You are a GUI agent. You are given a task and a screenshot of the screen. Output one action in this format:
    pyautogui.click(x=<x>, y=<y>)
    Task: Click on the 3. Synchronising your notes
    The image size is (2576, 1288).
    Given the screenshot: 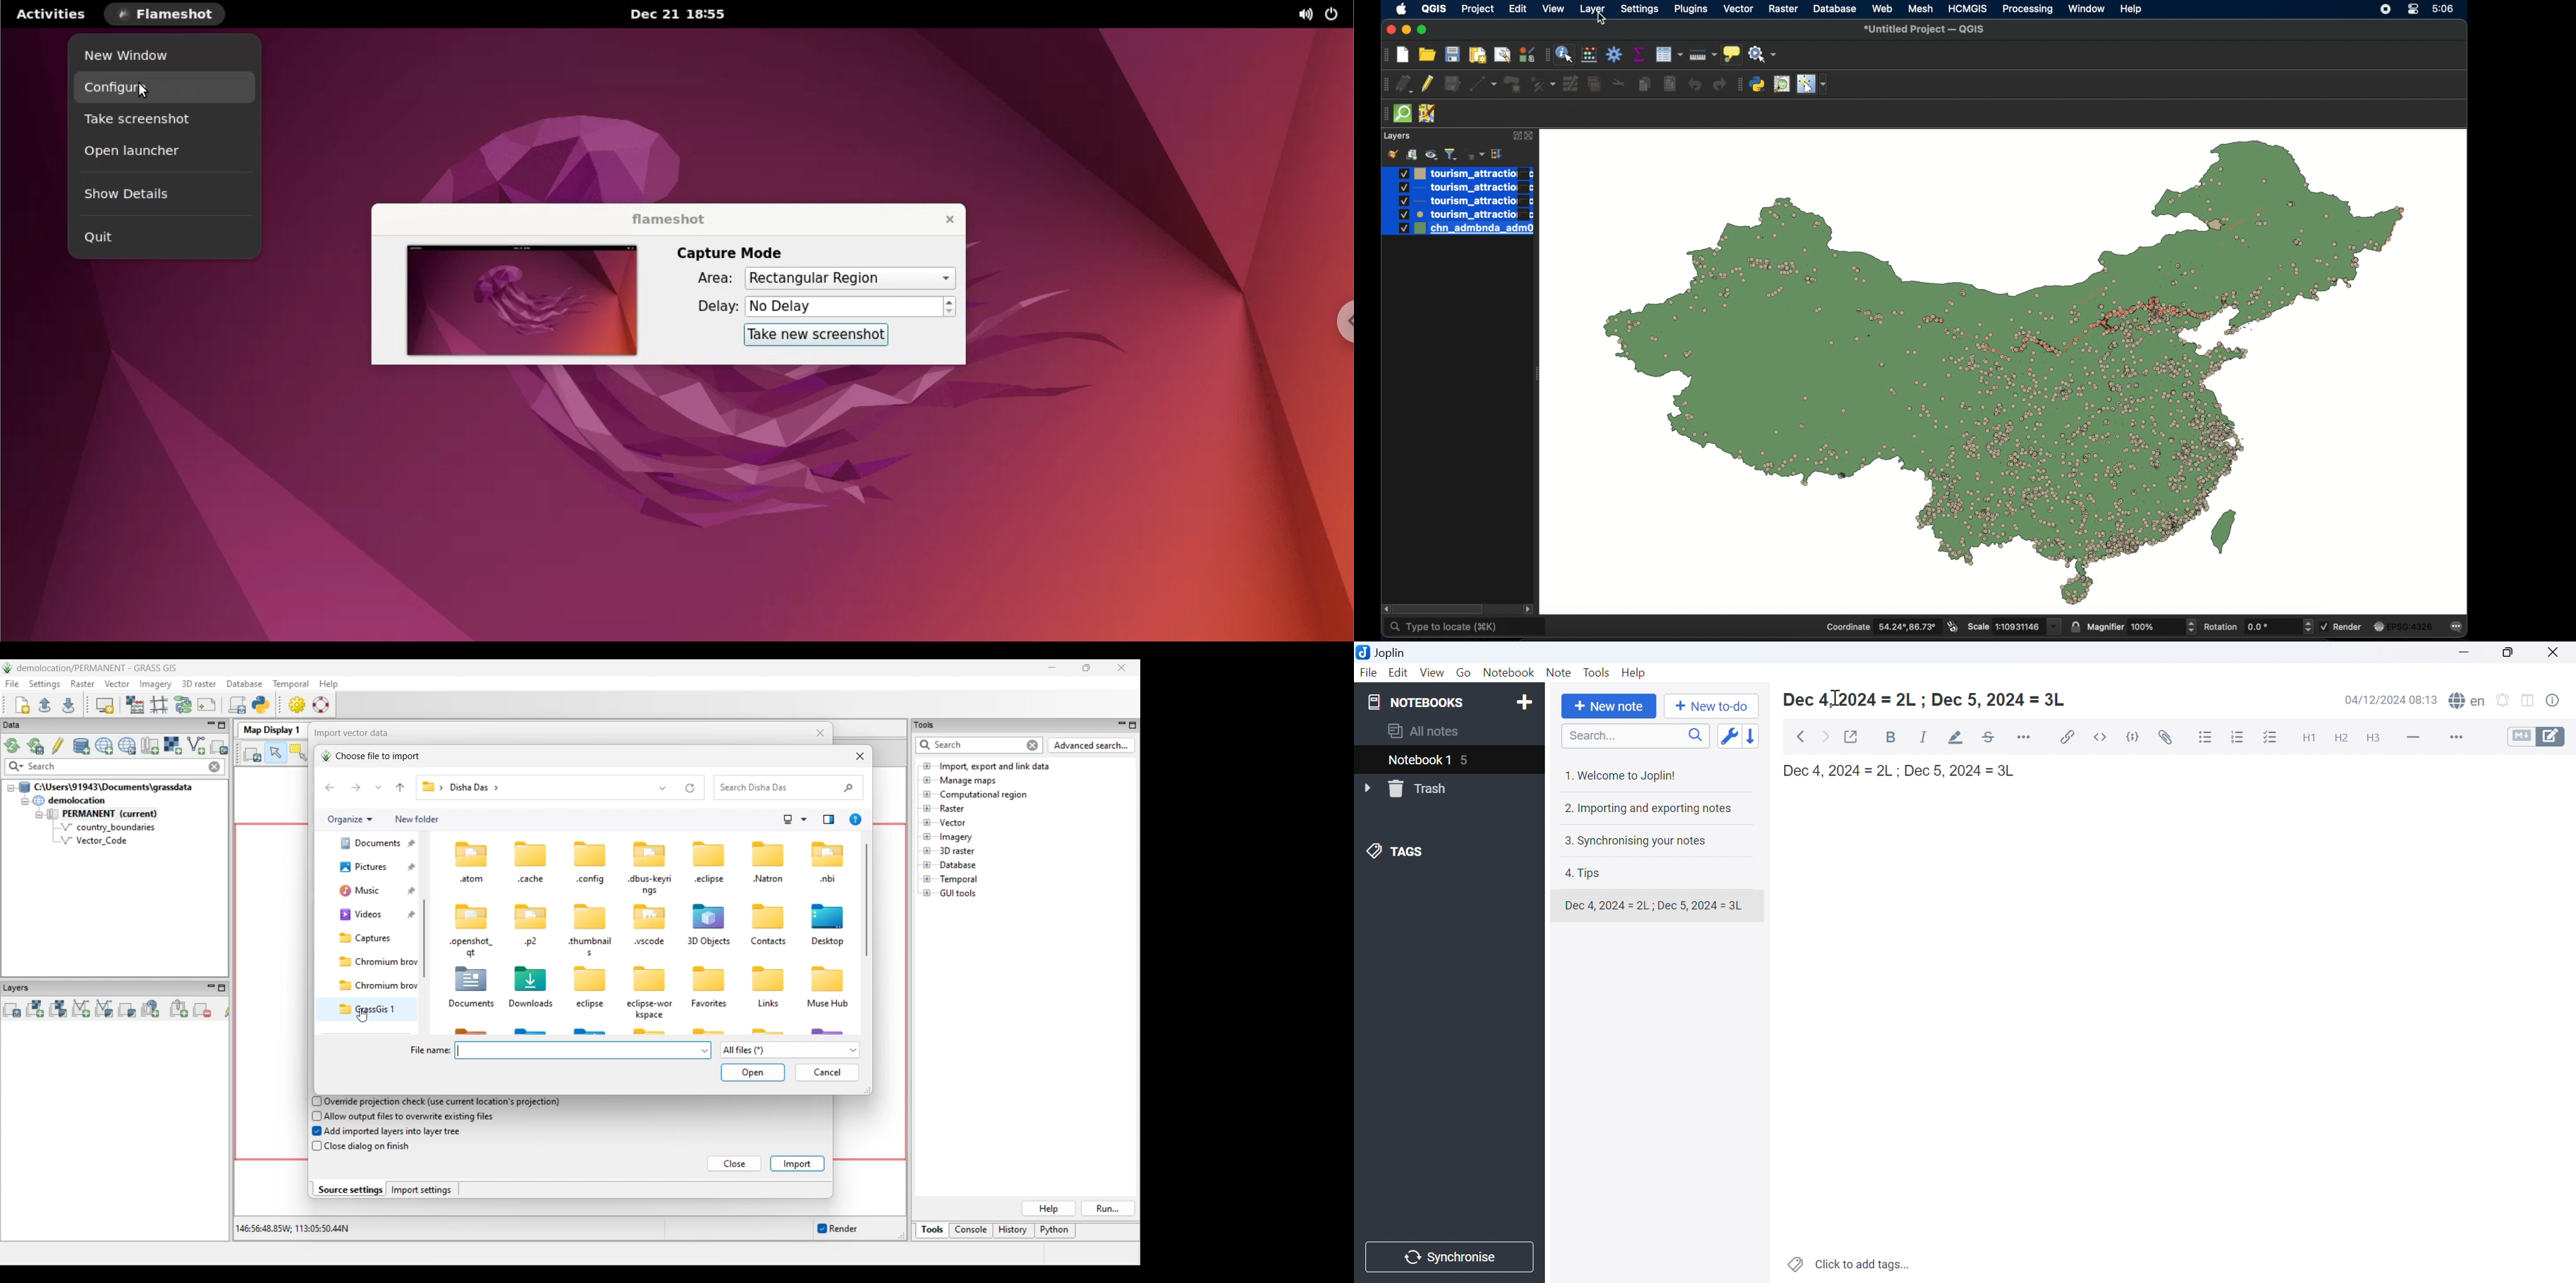 What is the action you would take?
    pyautogui.click(x=1639, y=839)
    